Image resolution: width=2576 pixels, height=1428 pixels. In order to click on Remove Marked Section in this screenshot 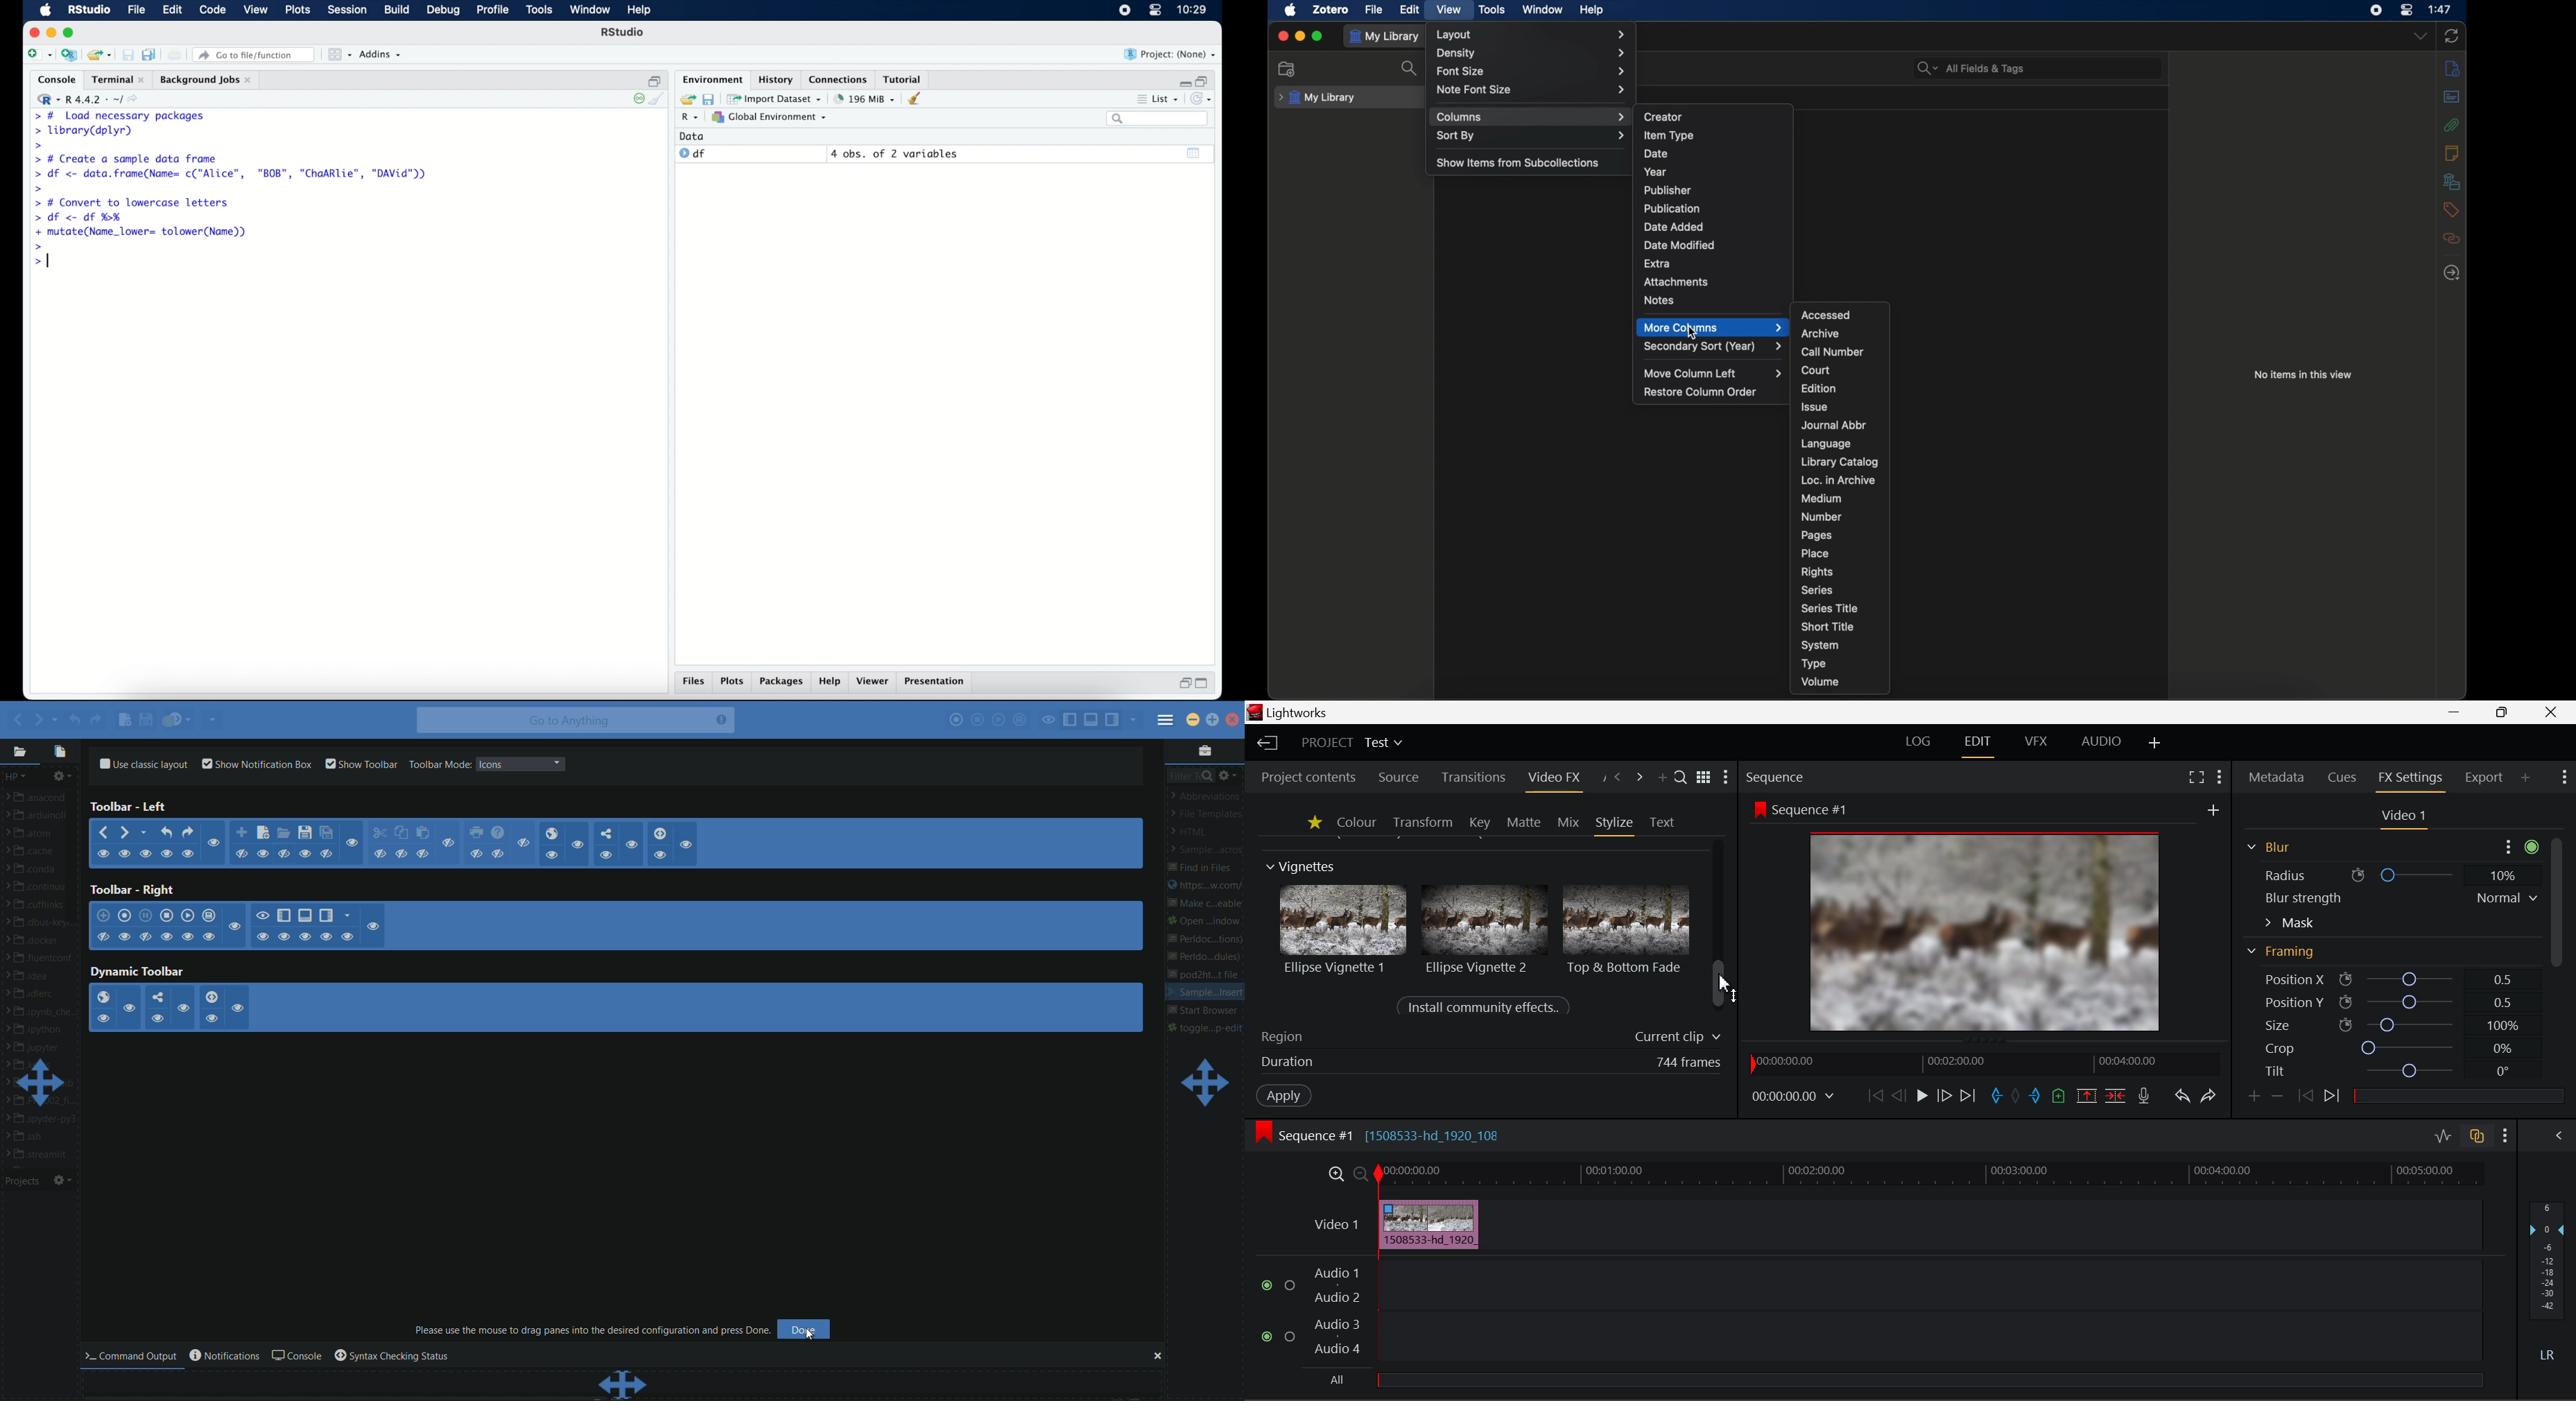, I will do `click(2088, 1094)`.